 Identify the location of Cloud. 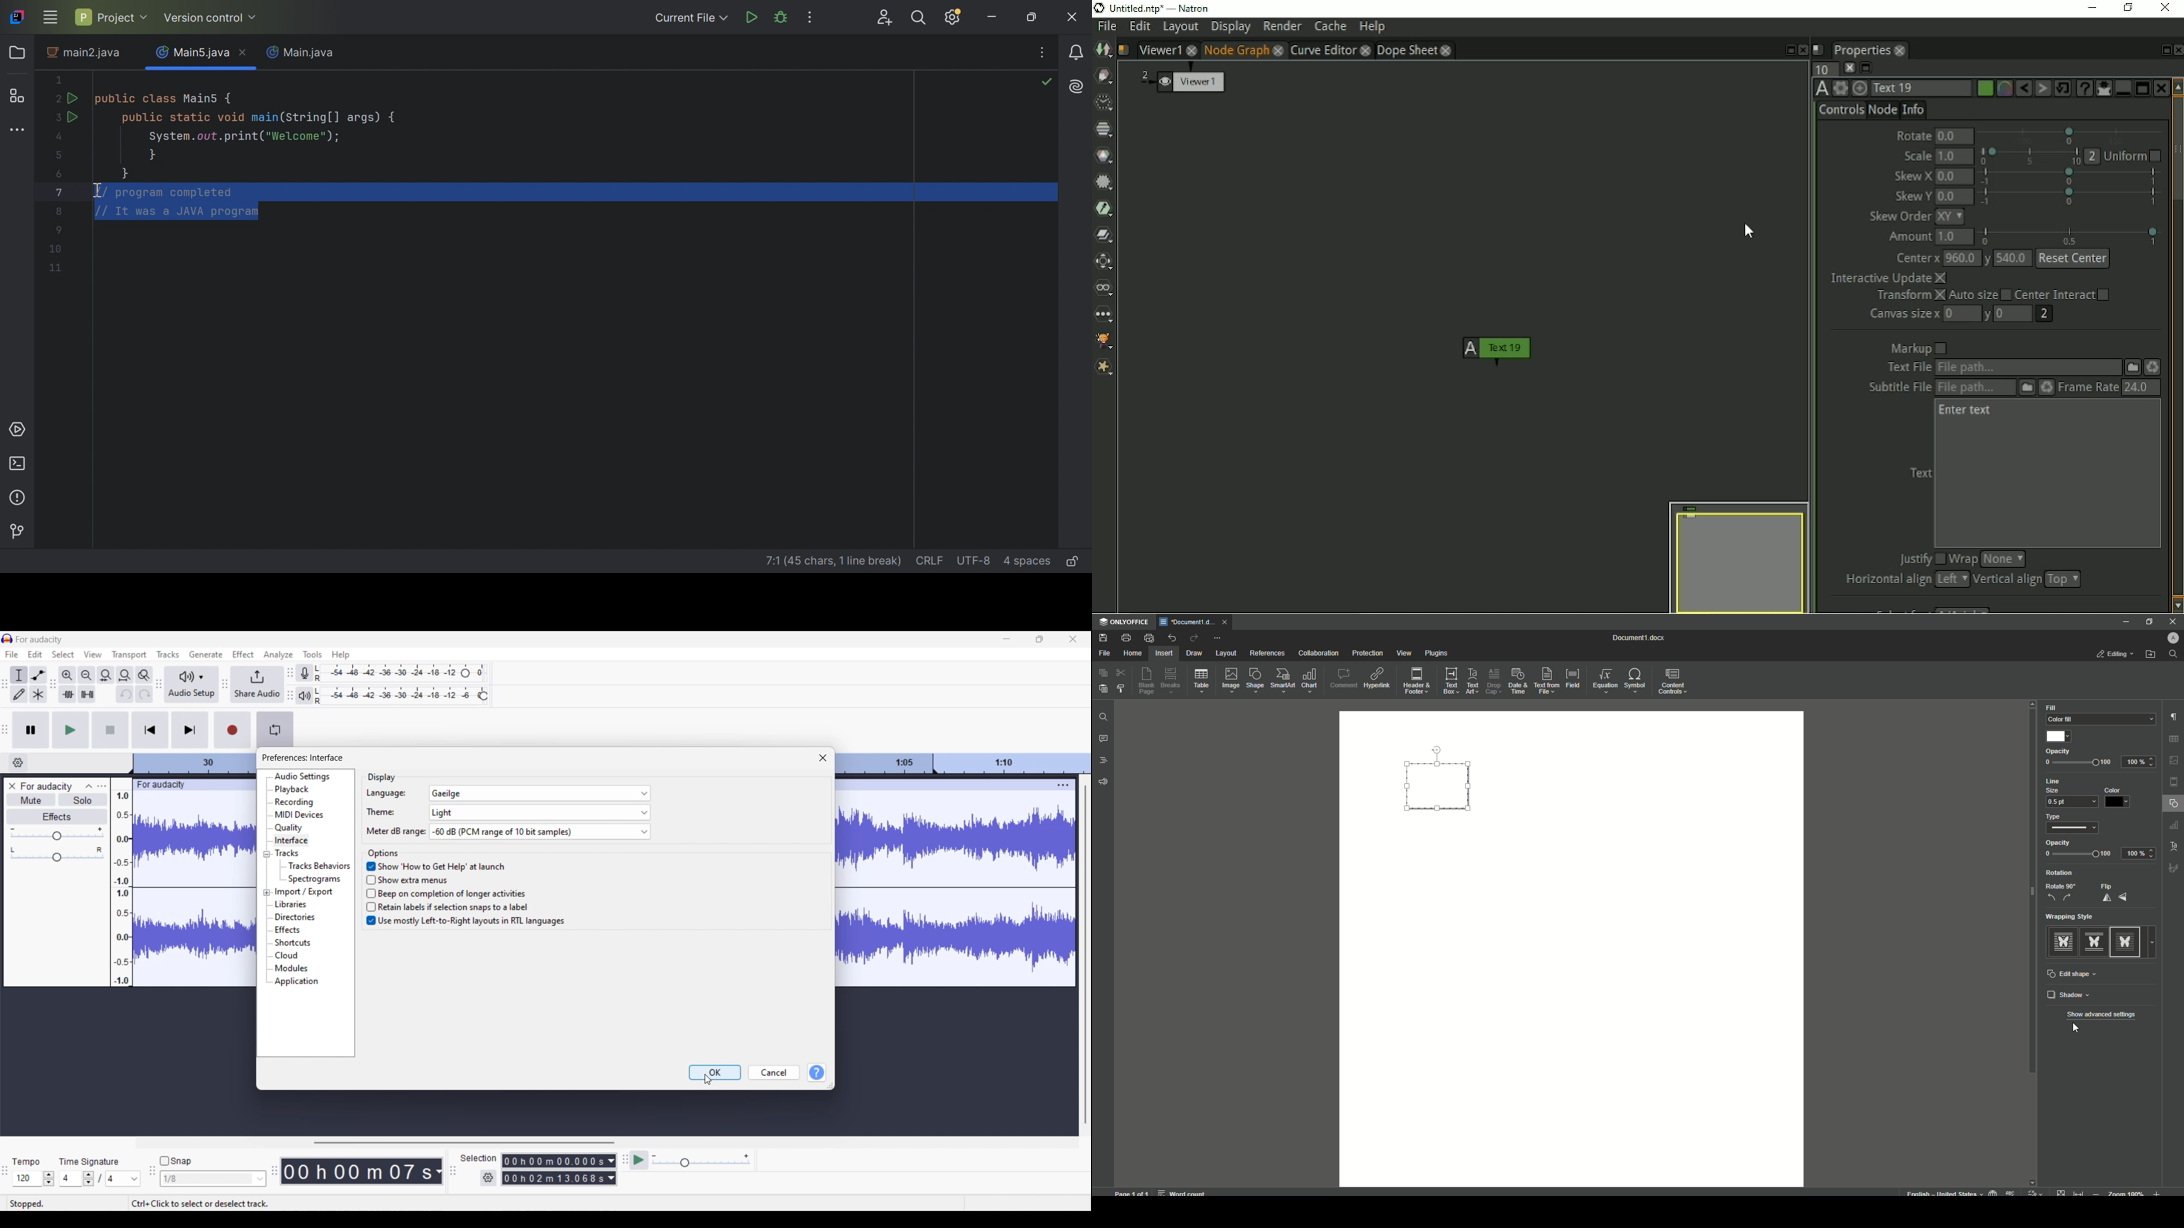
(287, 955).